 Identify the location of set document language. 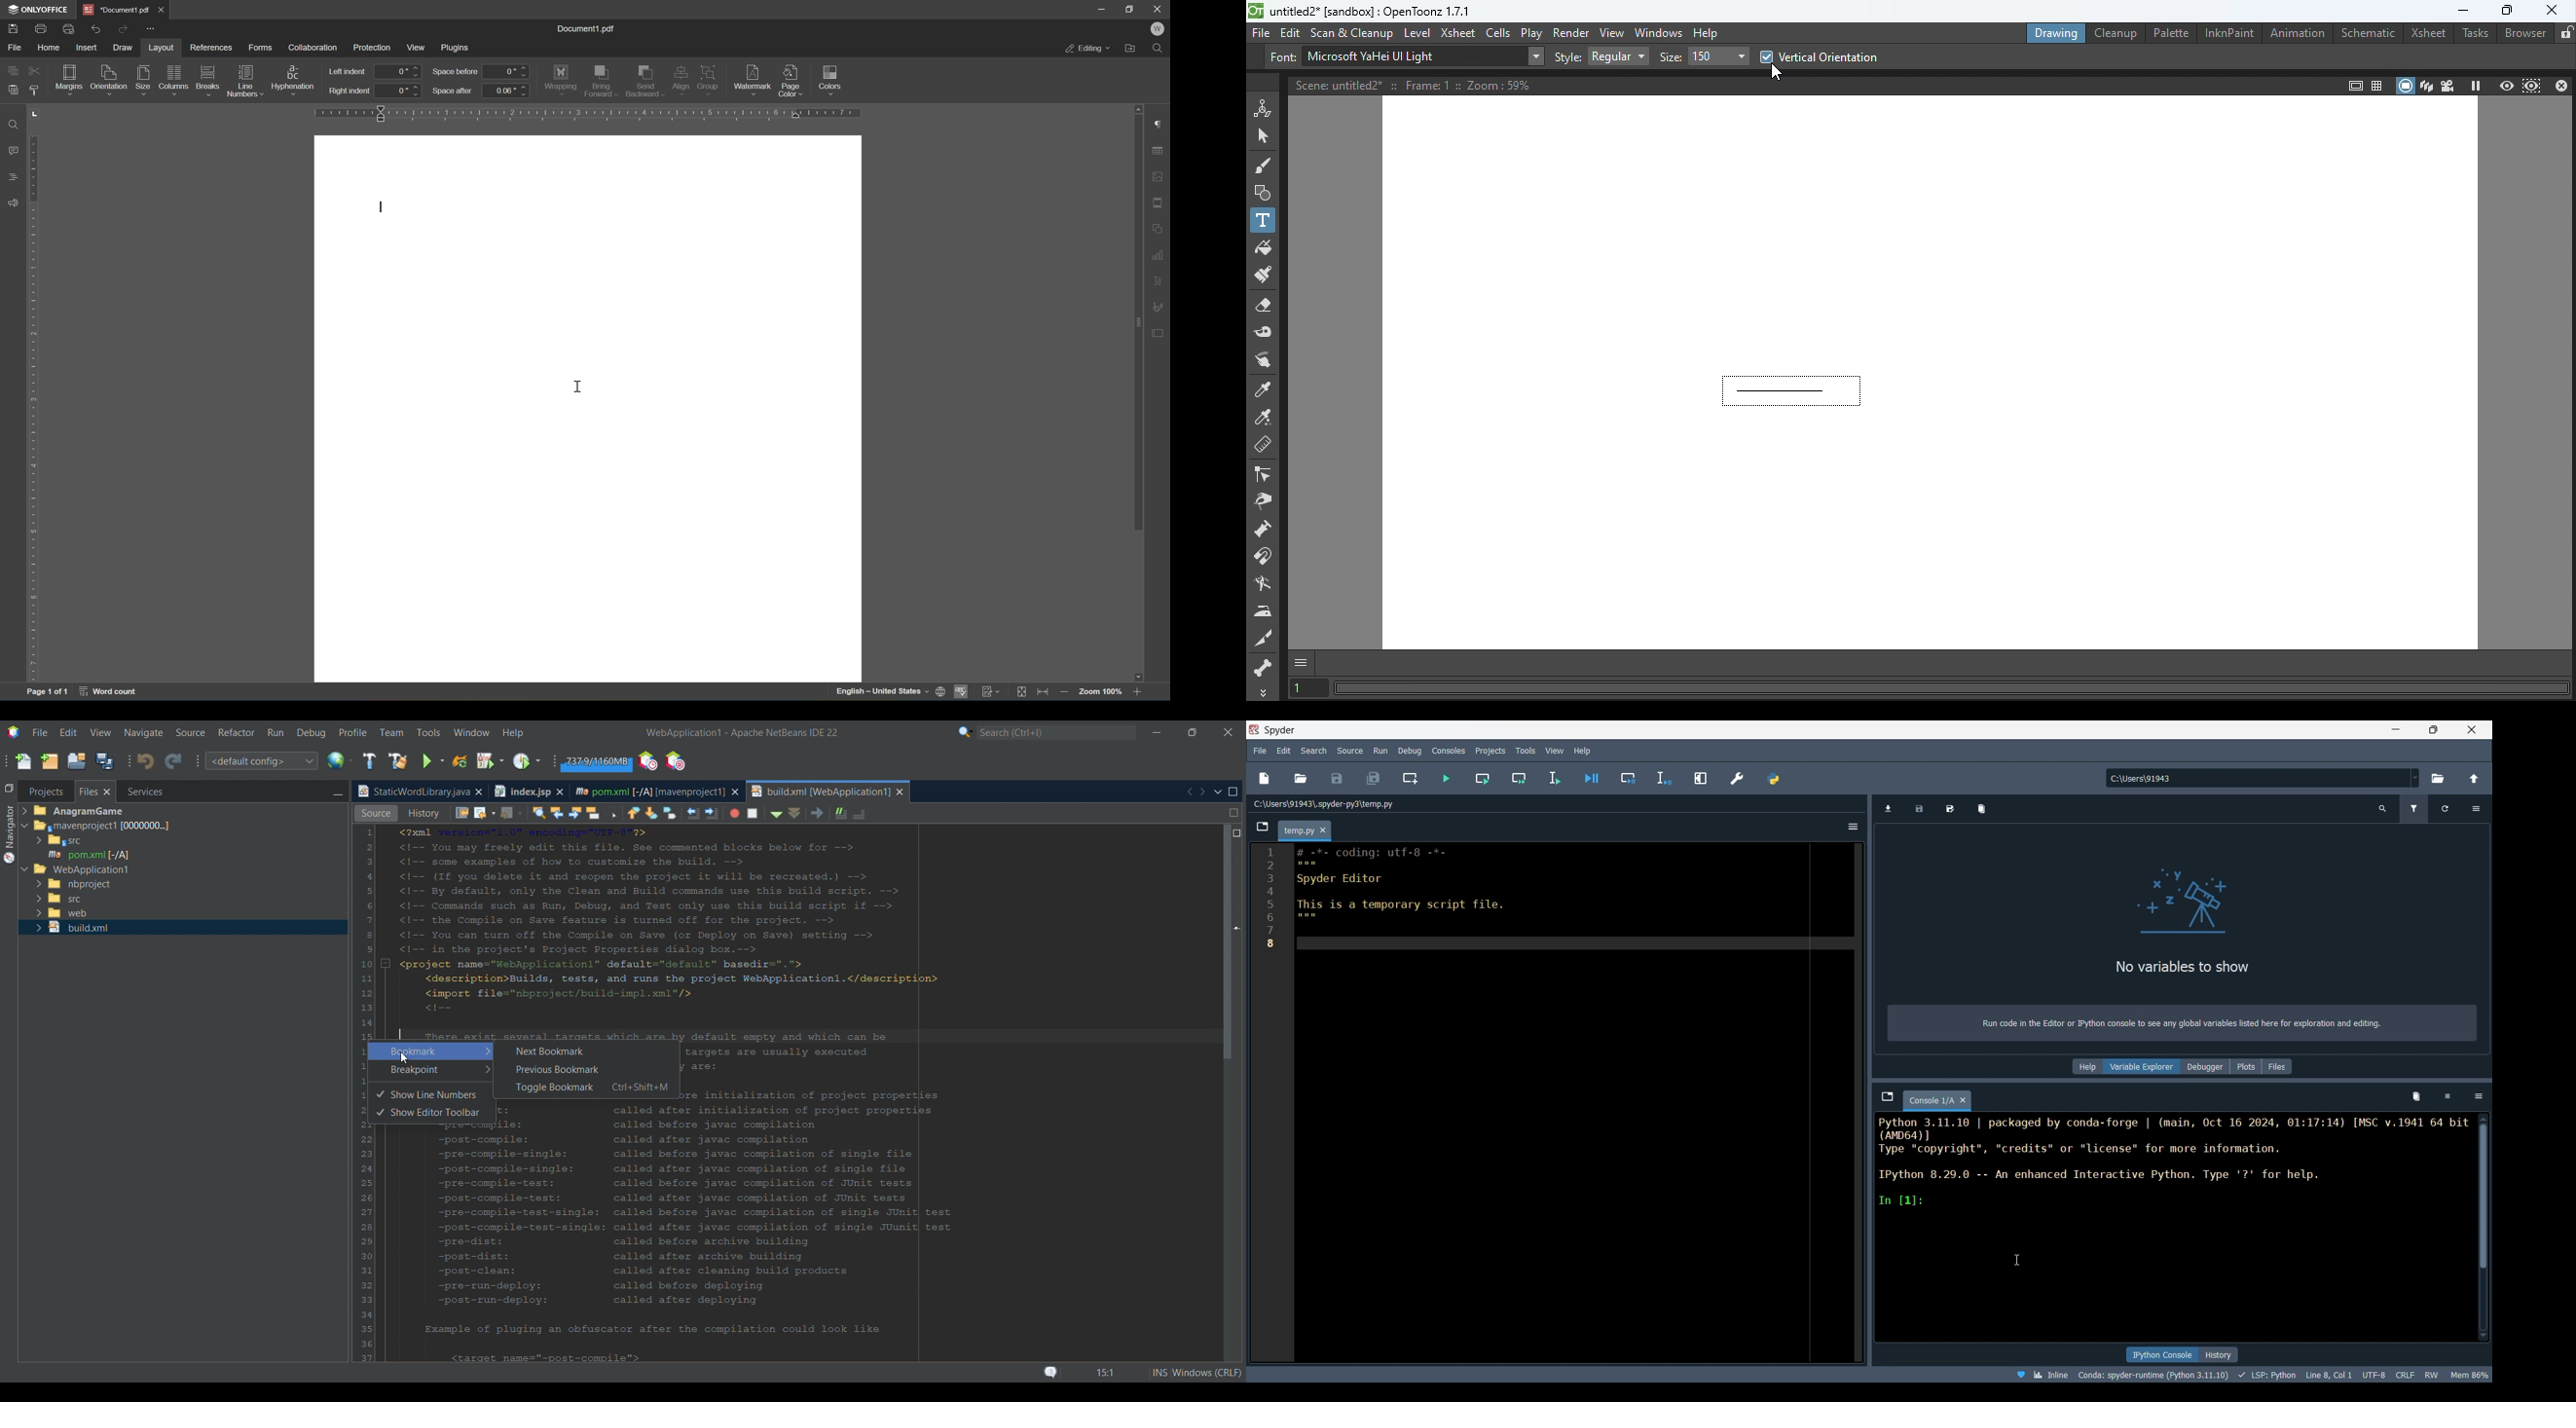
(890, 693).